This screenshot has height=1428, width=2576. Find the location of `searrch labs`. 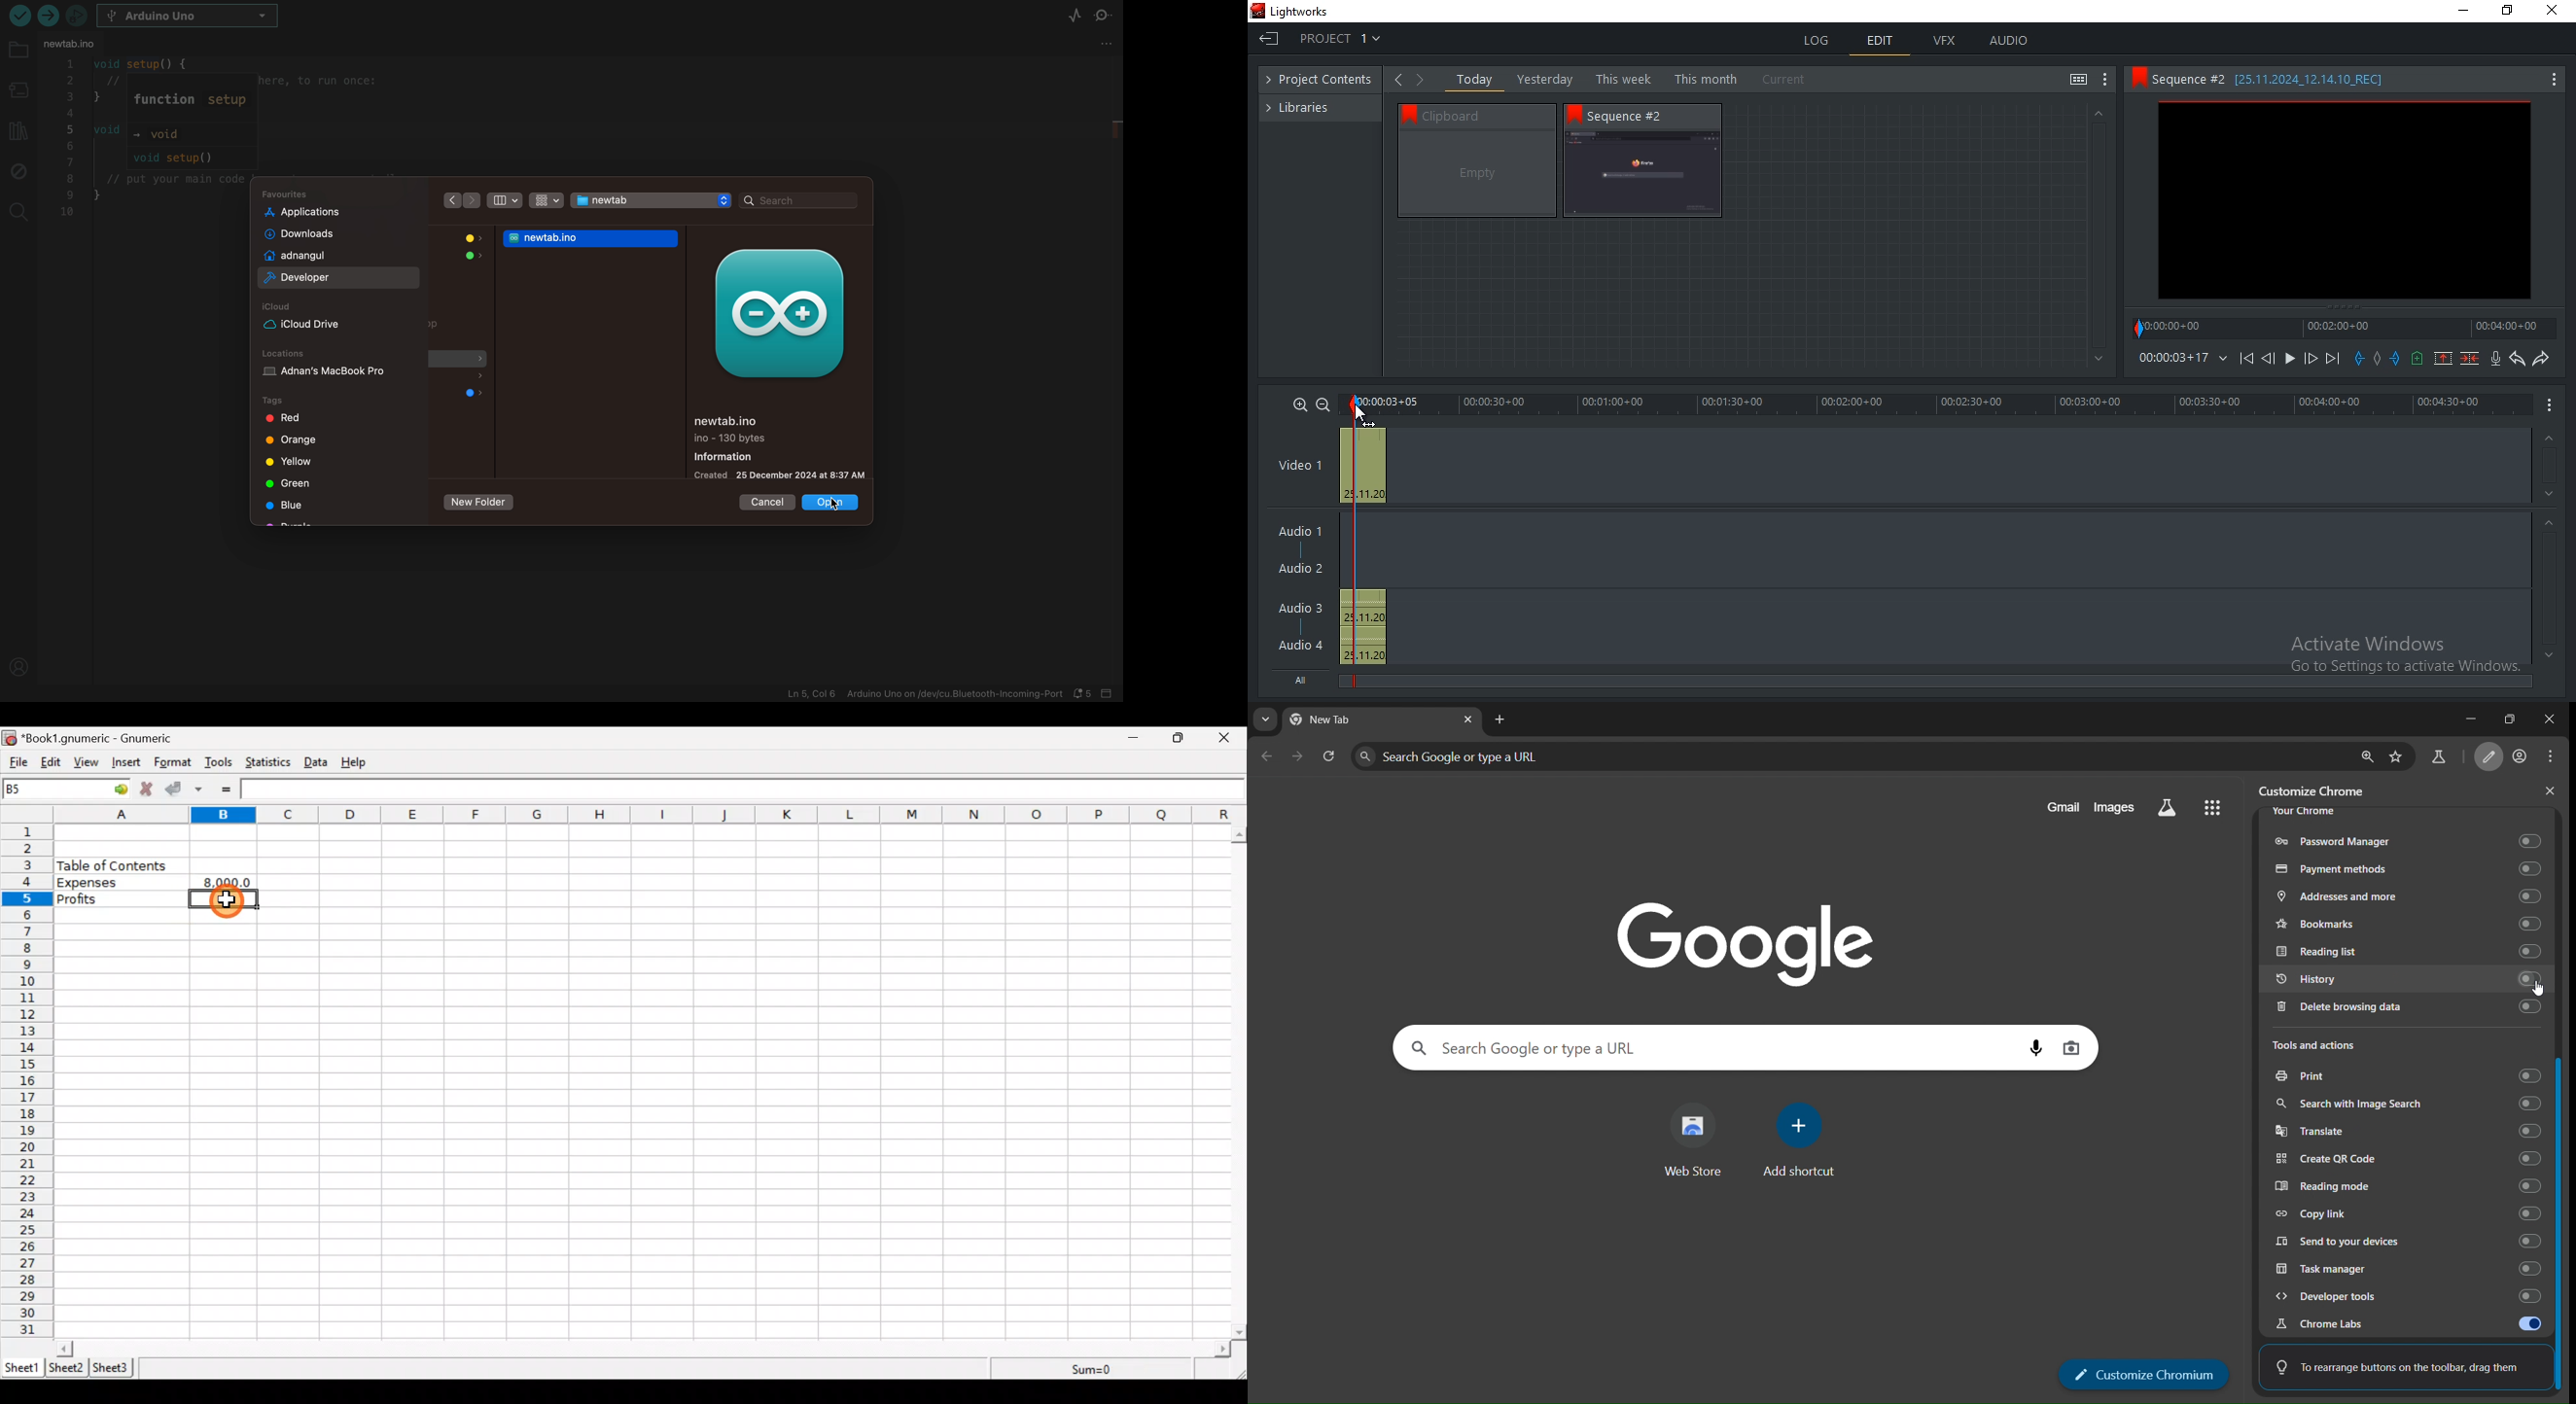

searrch labs is located at coordinates (2167, 808).